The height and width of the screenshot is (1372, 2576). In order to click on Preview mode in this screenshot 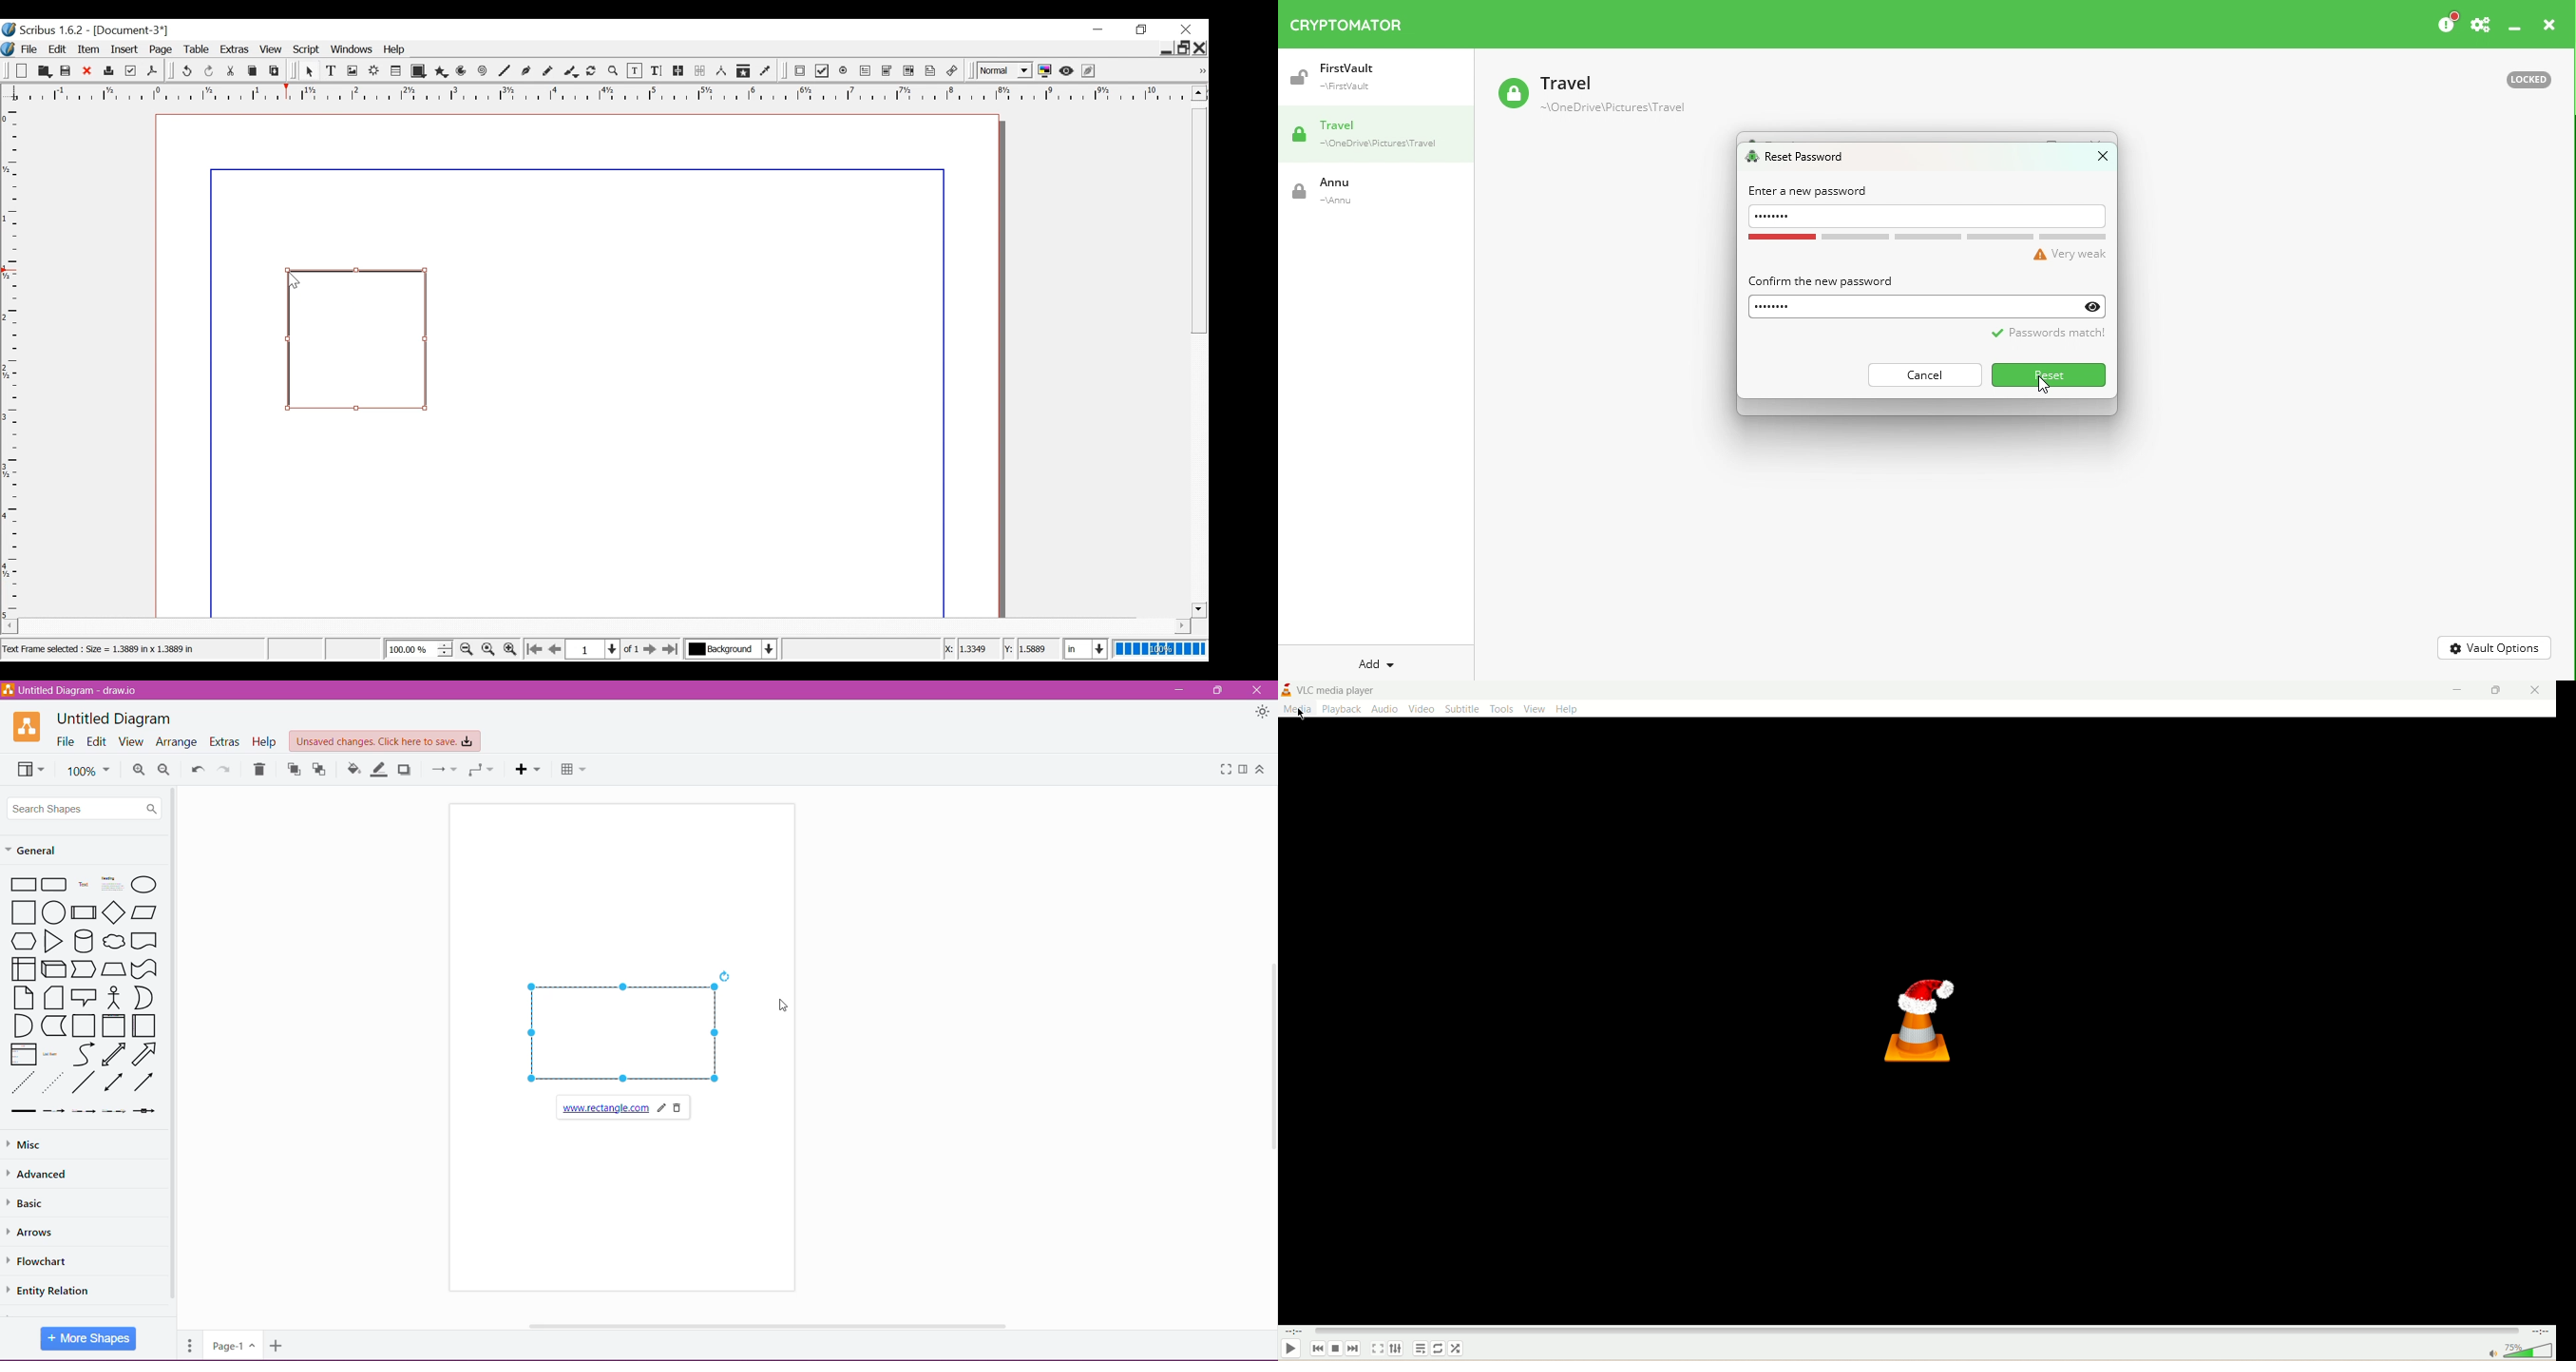, I will do `click(1068, 71)`.